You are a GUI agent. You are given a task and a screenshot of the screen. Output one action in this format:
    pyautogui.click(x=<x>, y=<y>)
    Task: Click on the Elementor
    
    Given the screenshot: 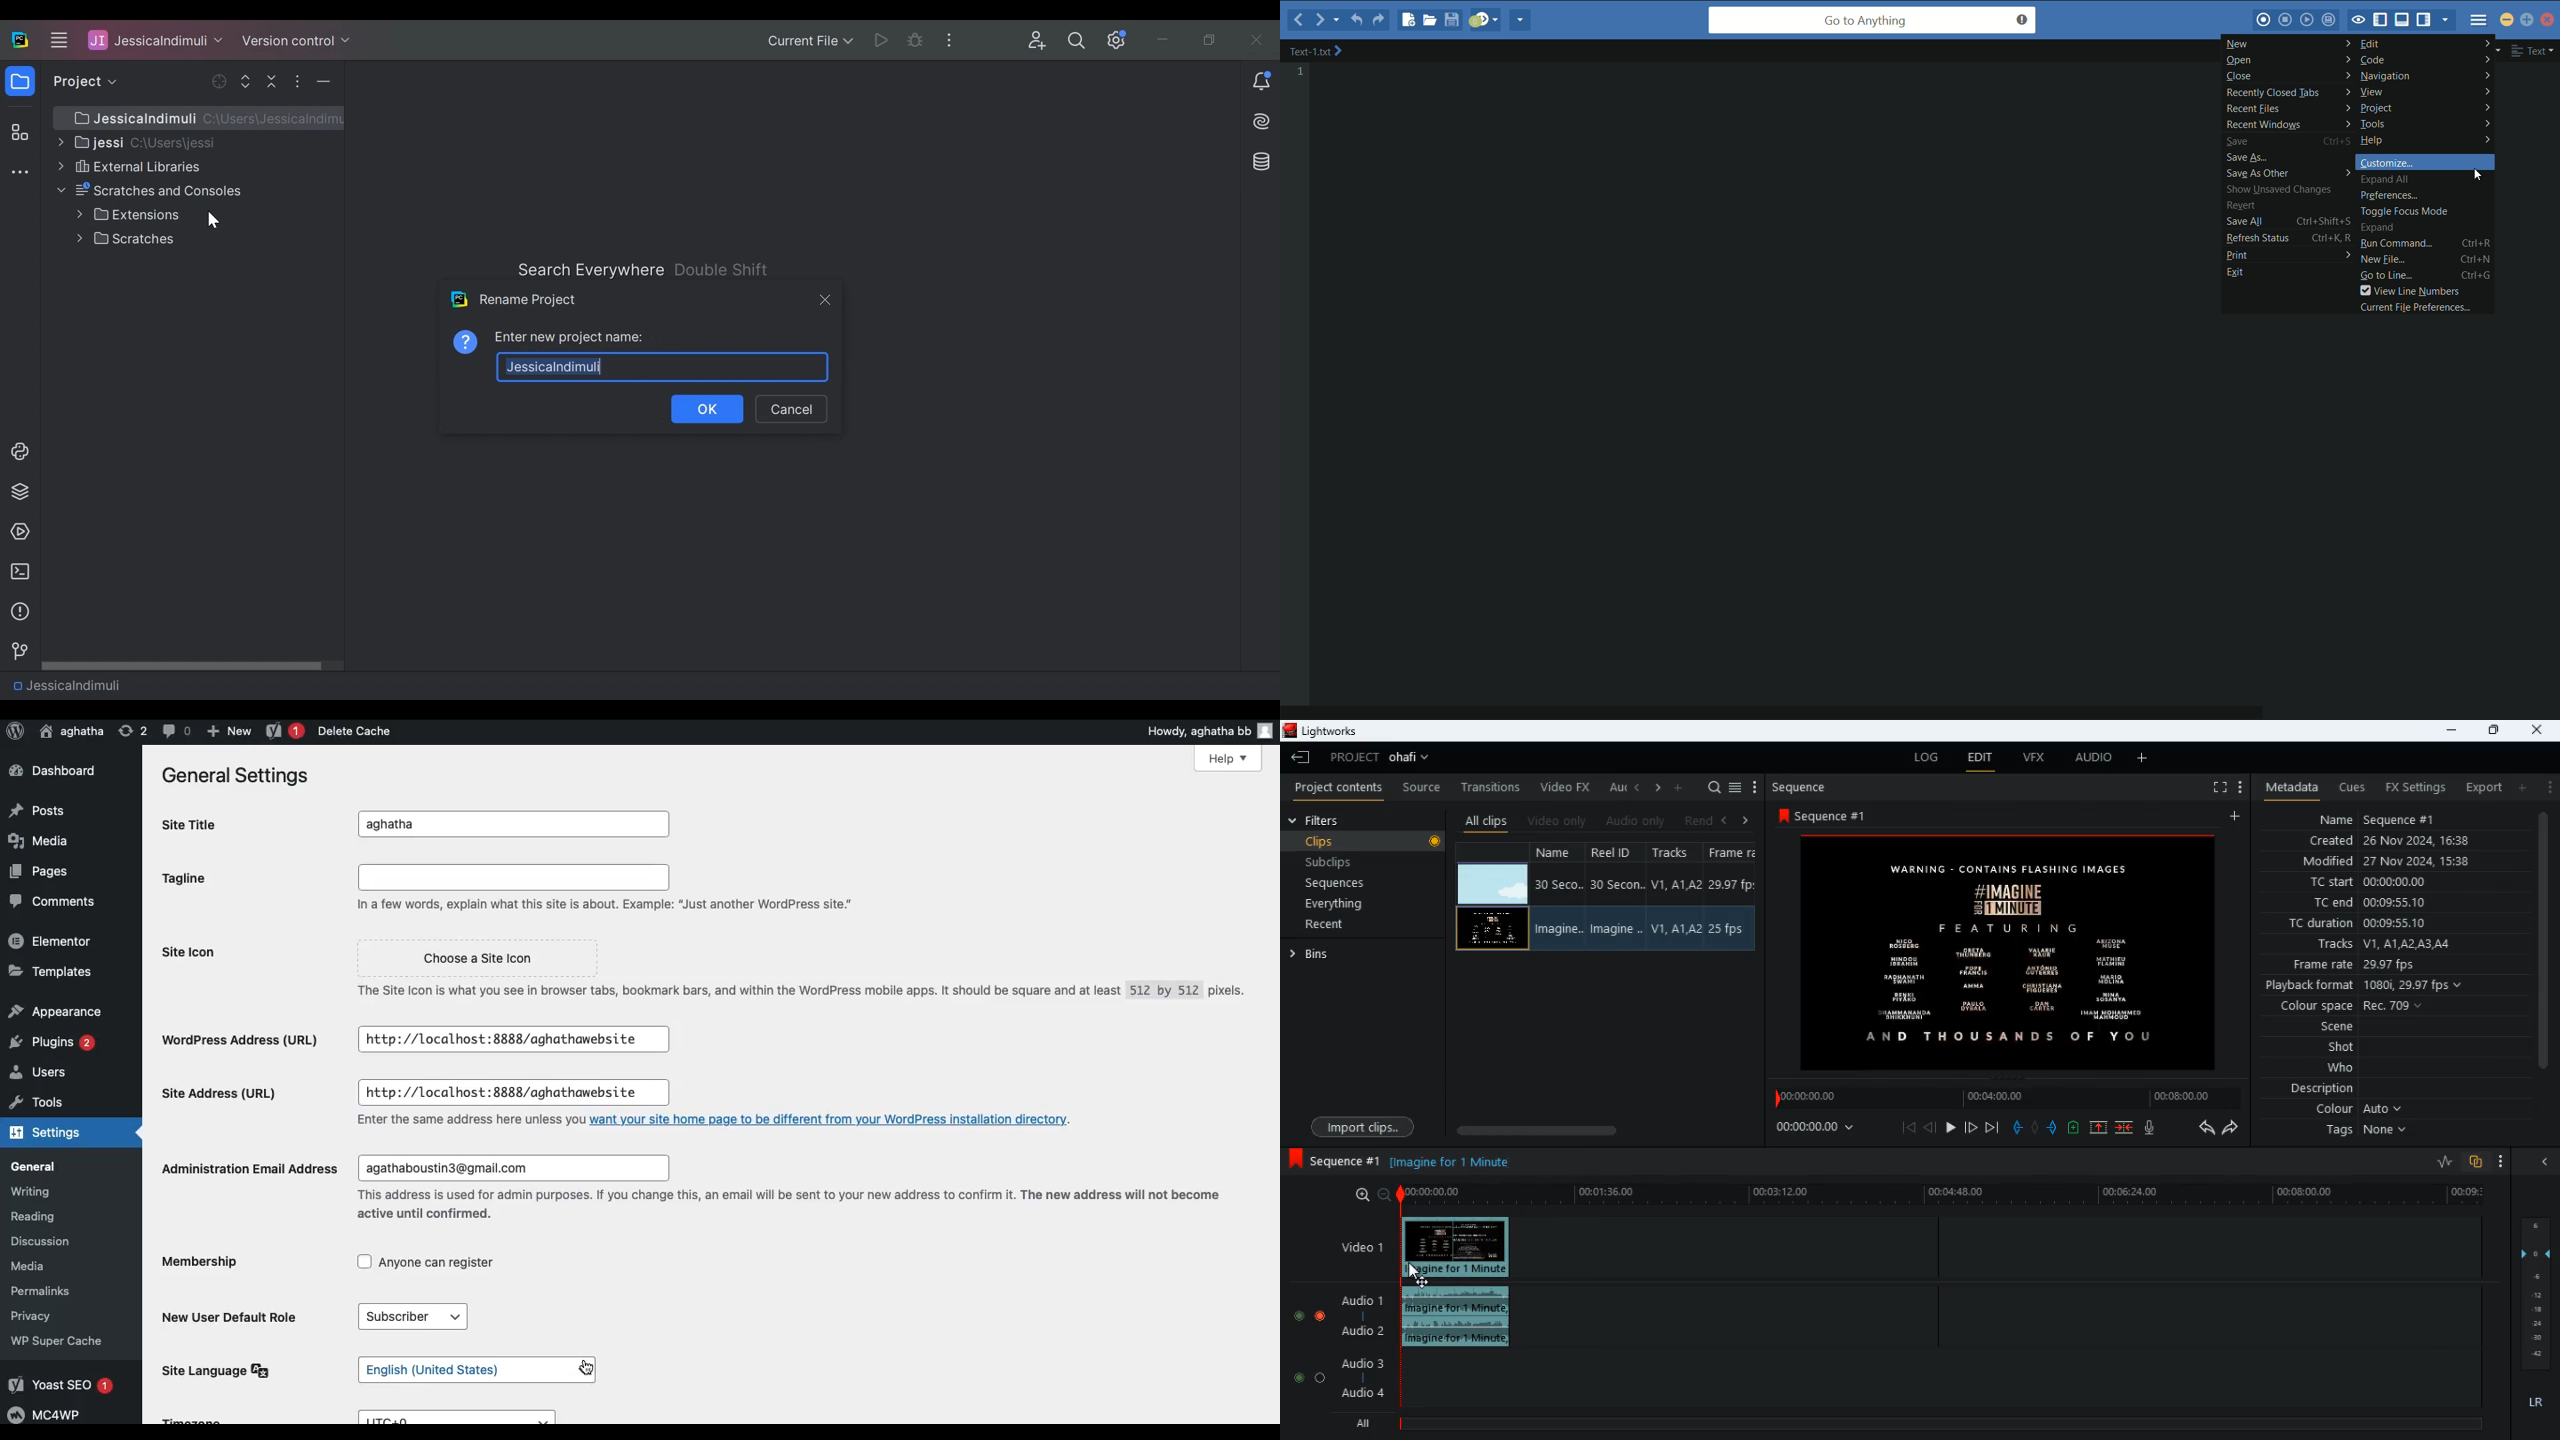 What is the action you would take?
    pyautogui.click(x=51, y=940)
    